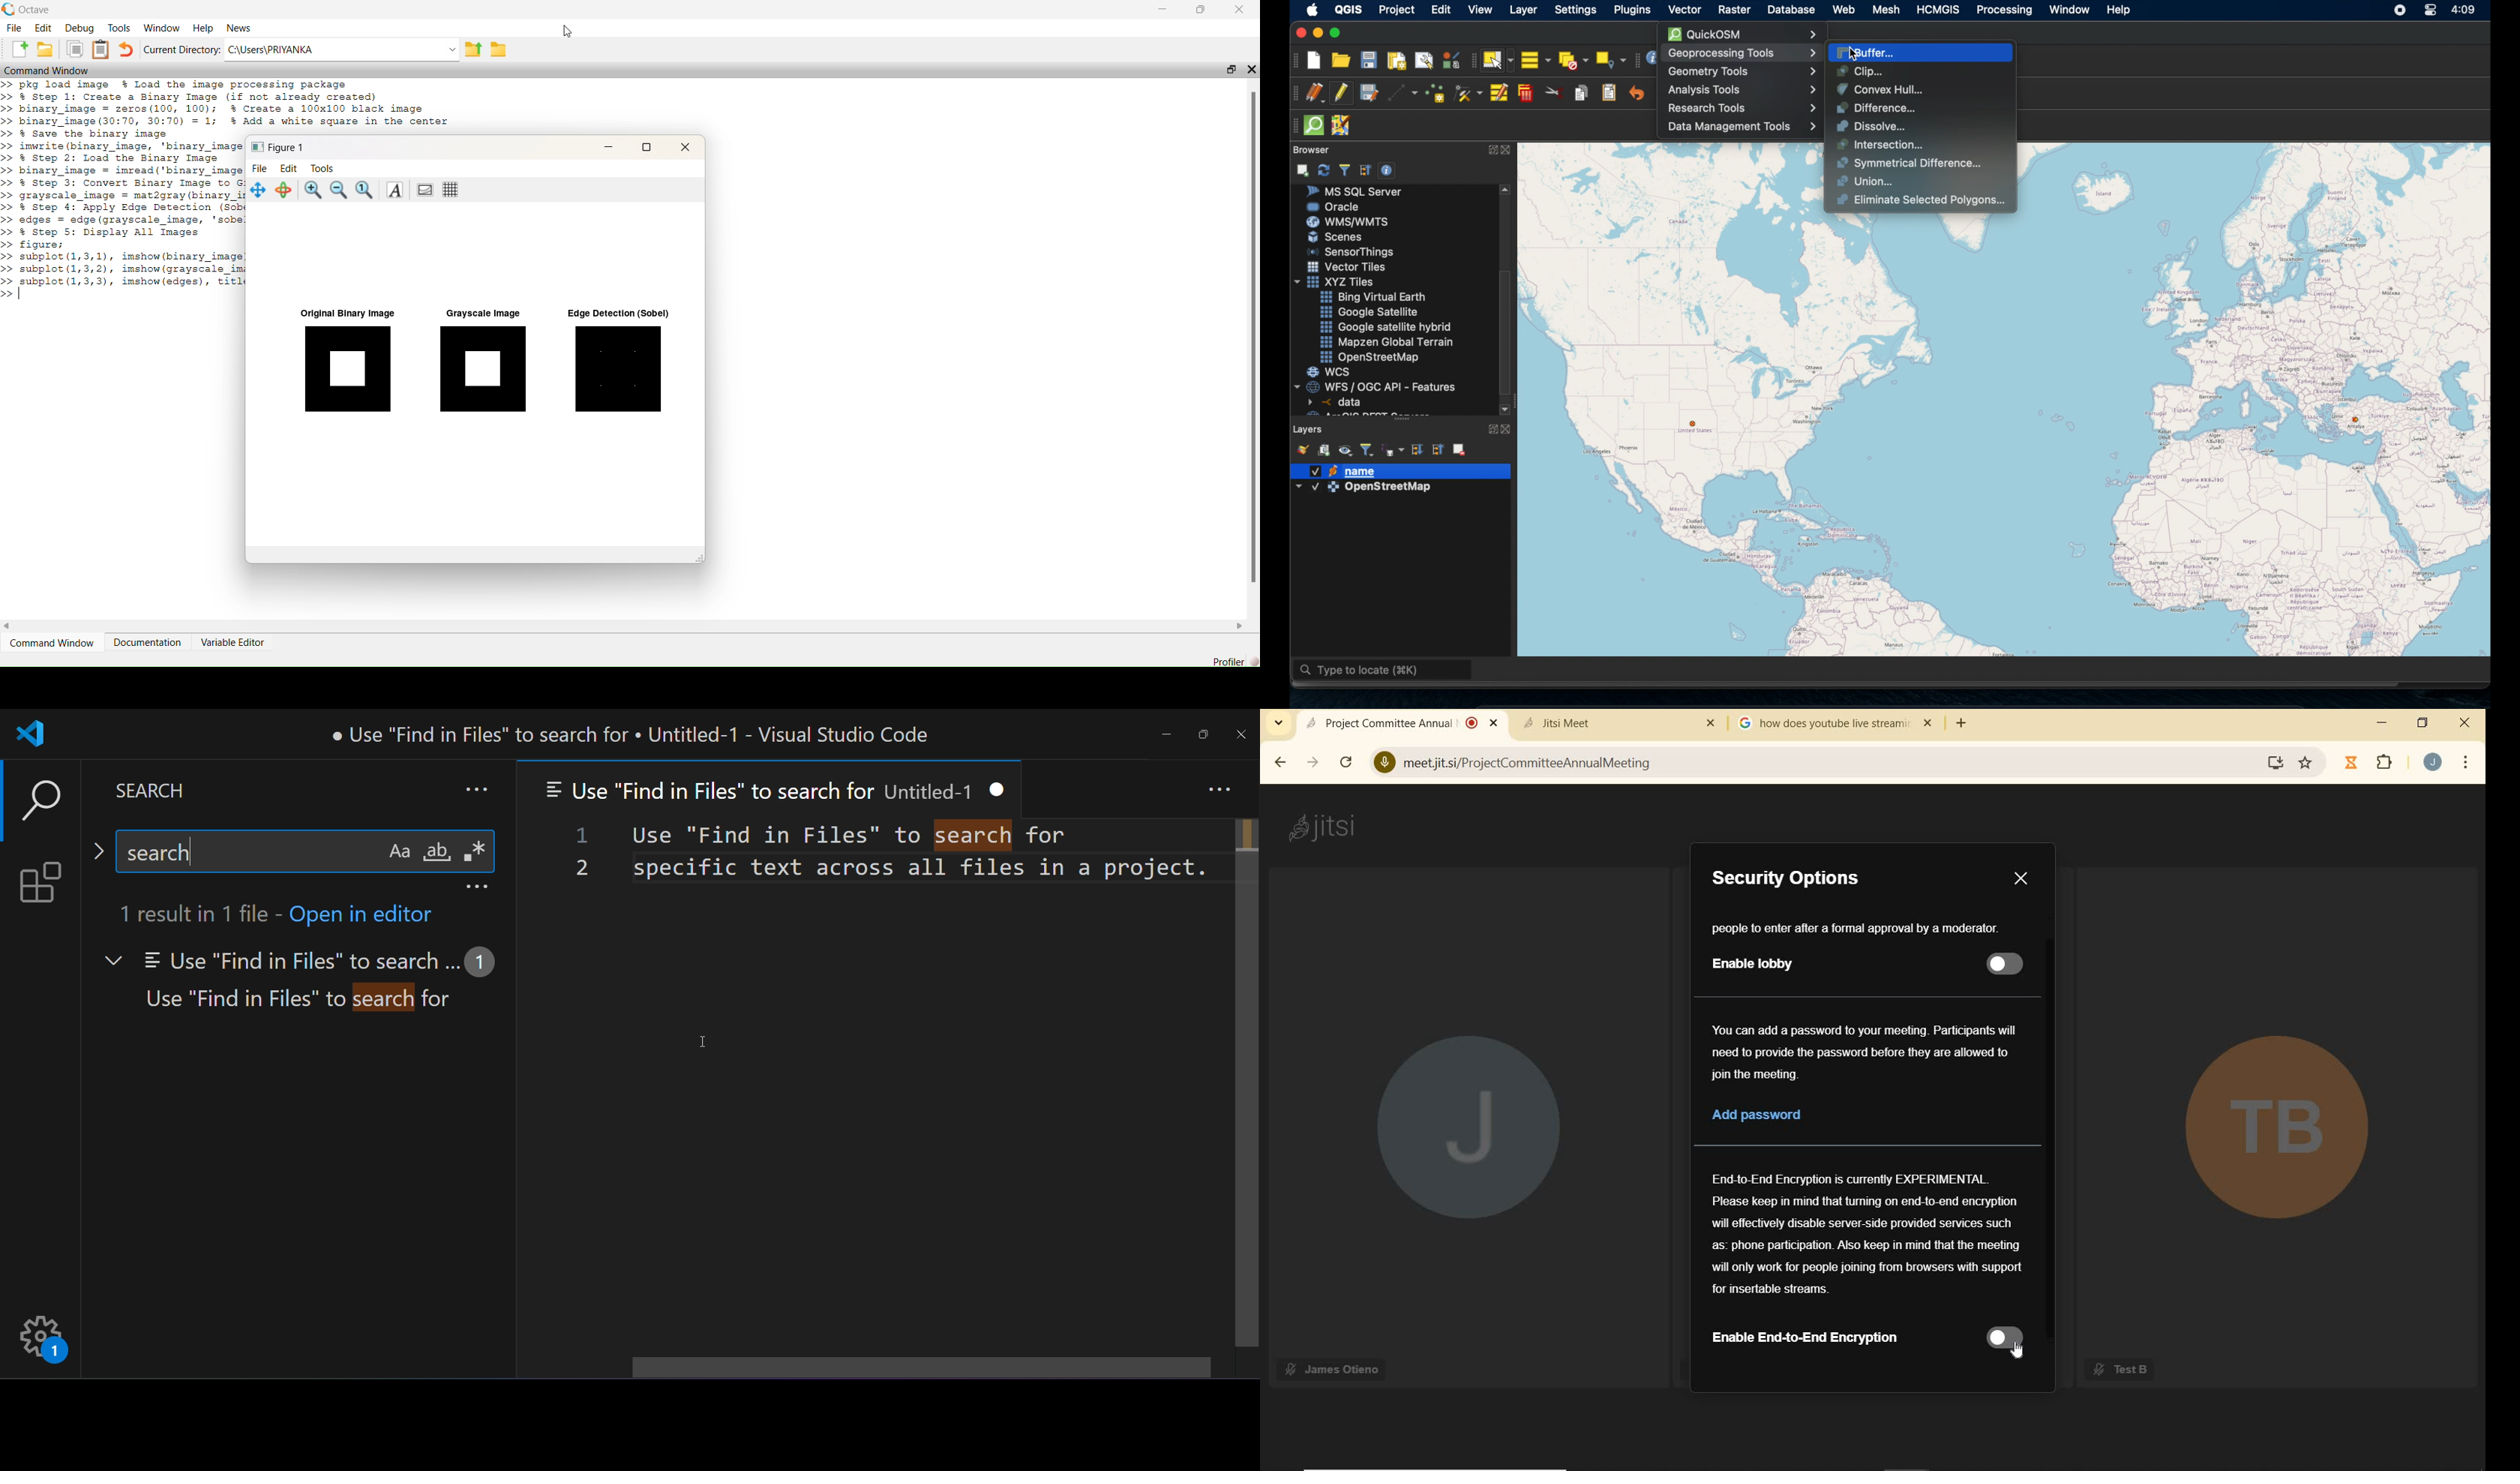  What do you see at coordinates (167, 851) in the screenshot?
I see `search` at bounding box center [167, 851].